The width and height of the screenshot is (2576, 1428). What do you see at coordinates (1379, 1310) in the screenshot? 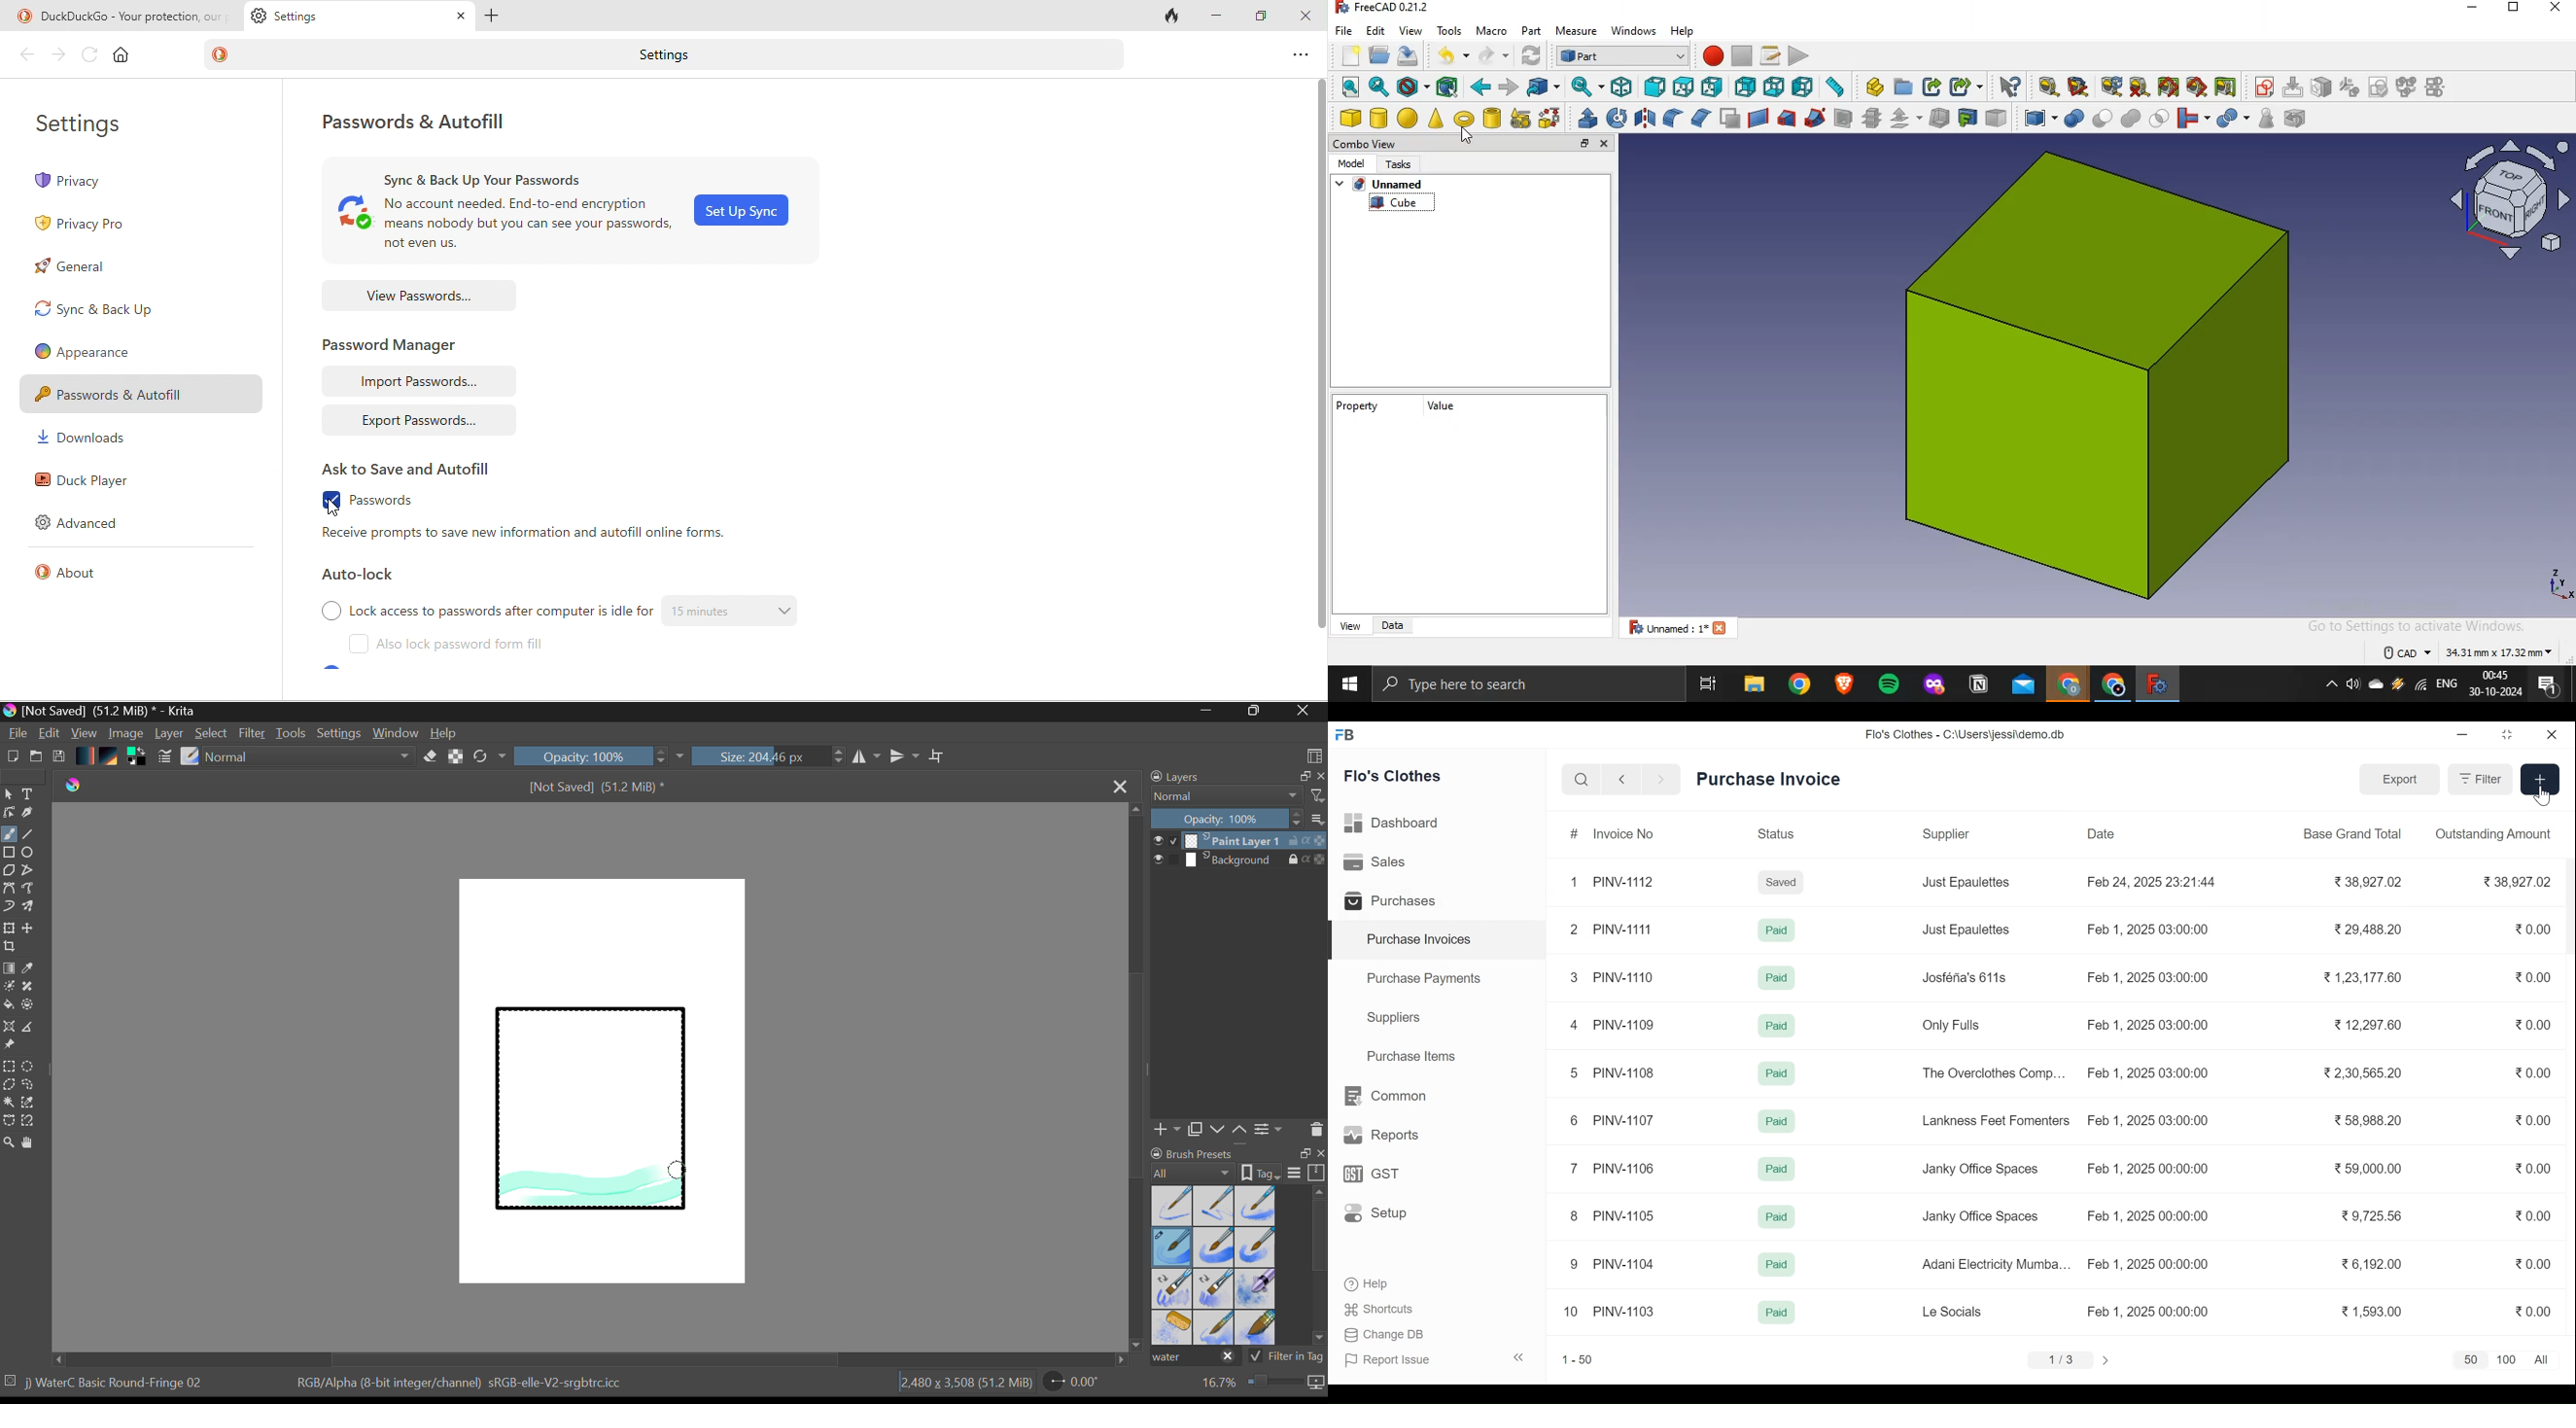
I see `Shortcuts` at bounding box center [1379, 1310].